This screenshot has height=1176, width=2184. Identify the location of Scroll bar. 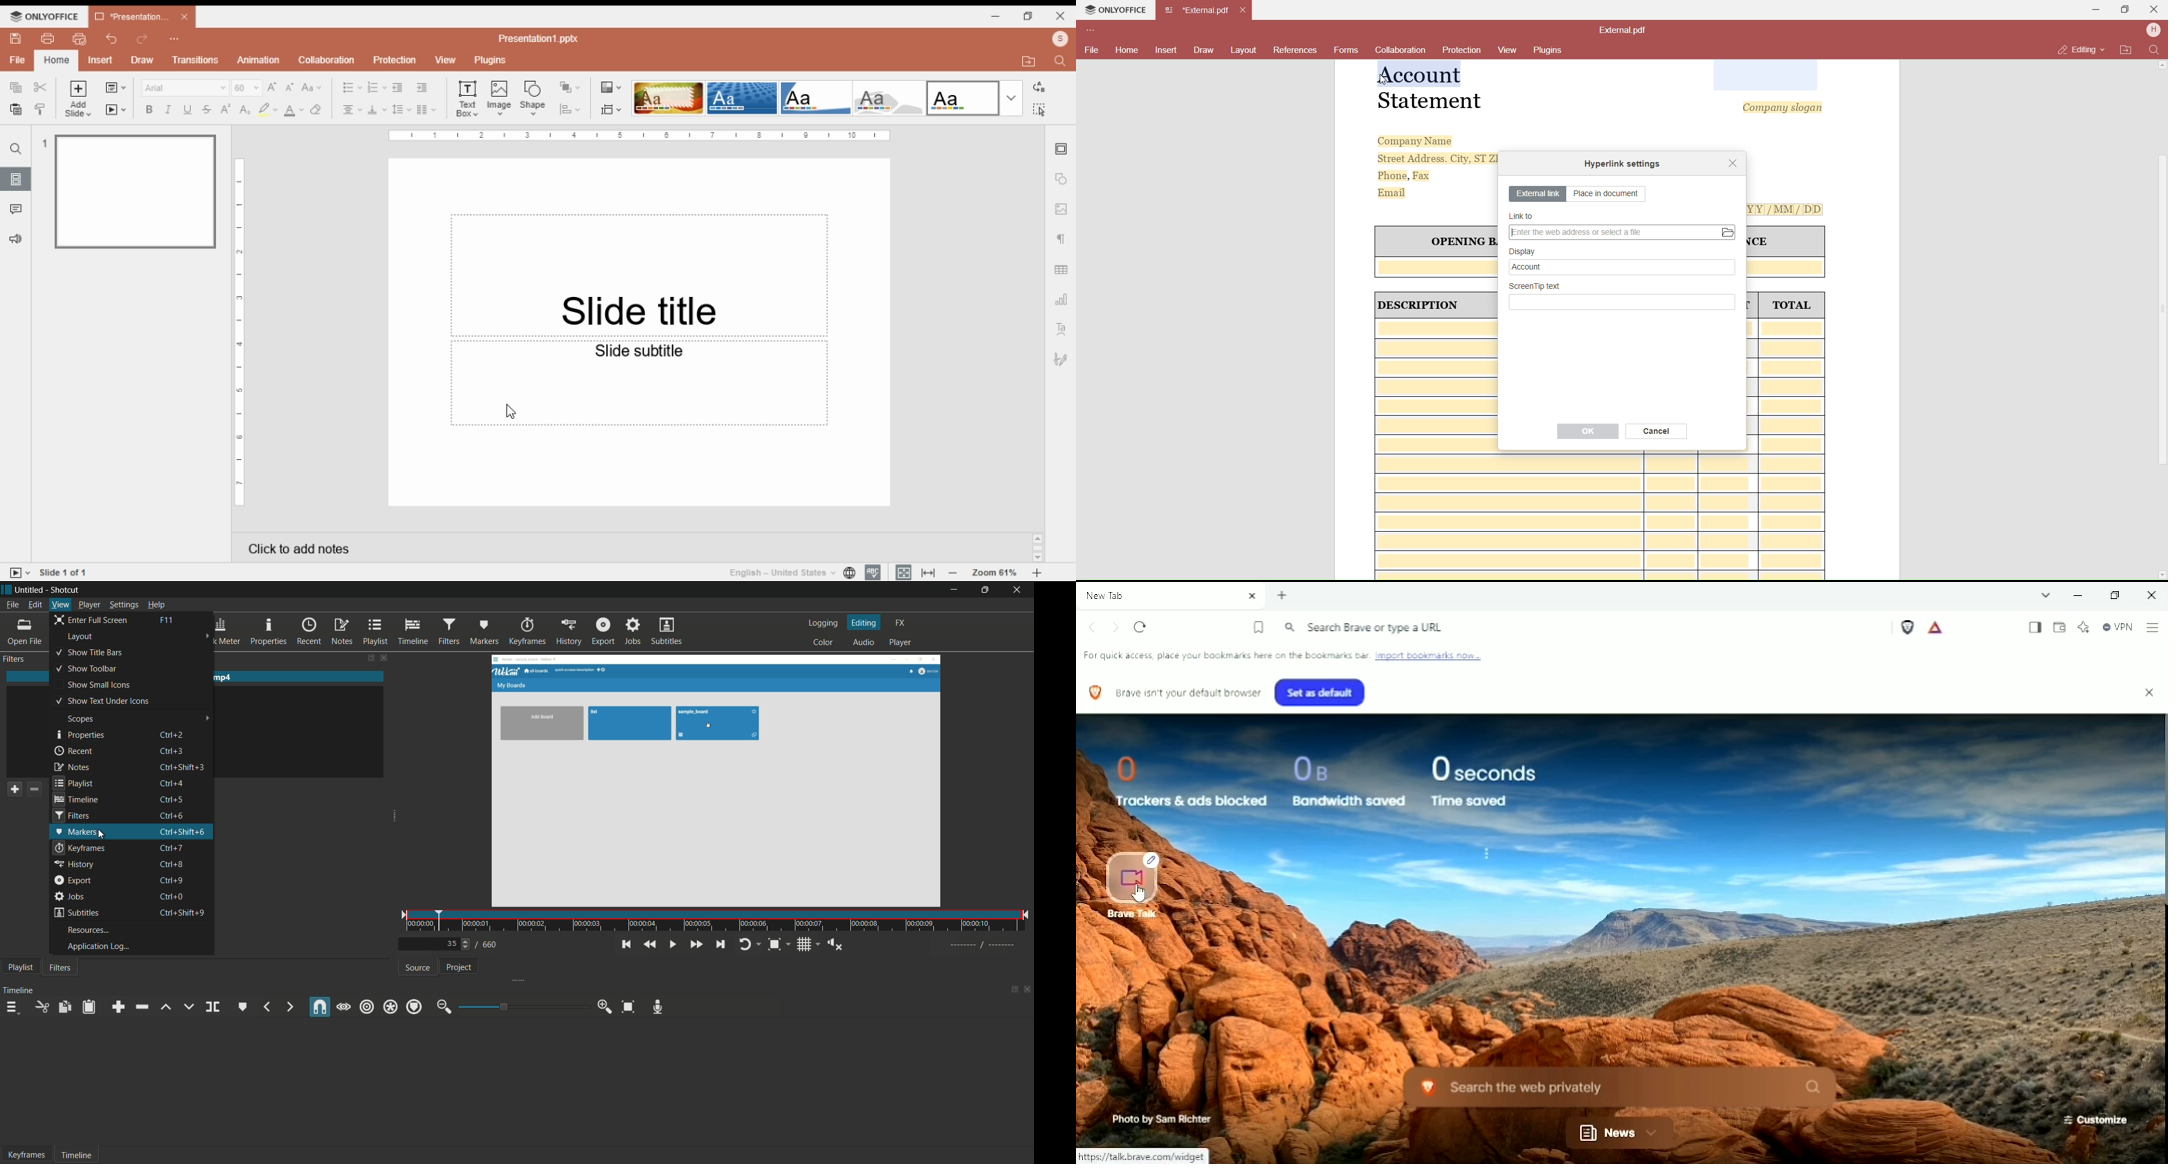
(1038, 547).